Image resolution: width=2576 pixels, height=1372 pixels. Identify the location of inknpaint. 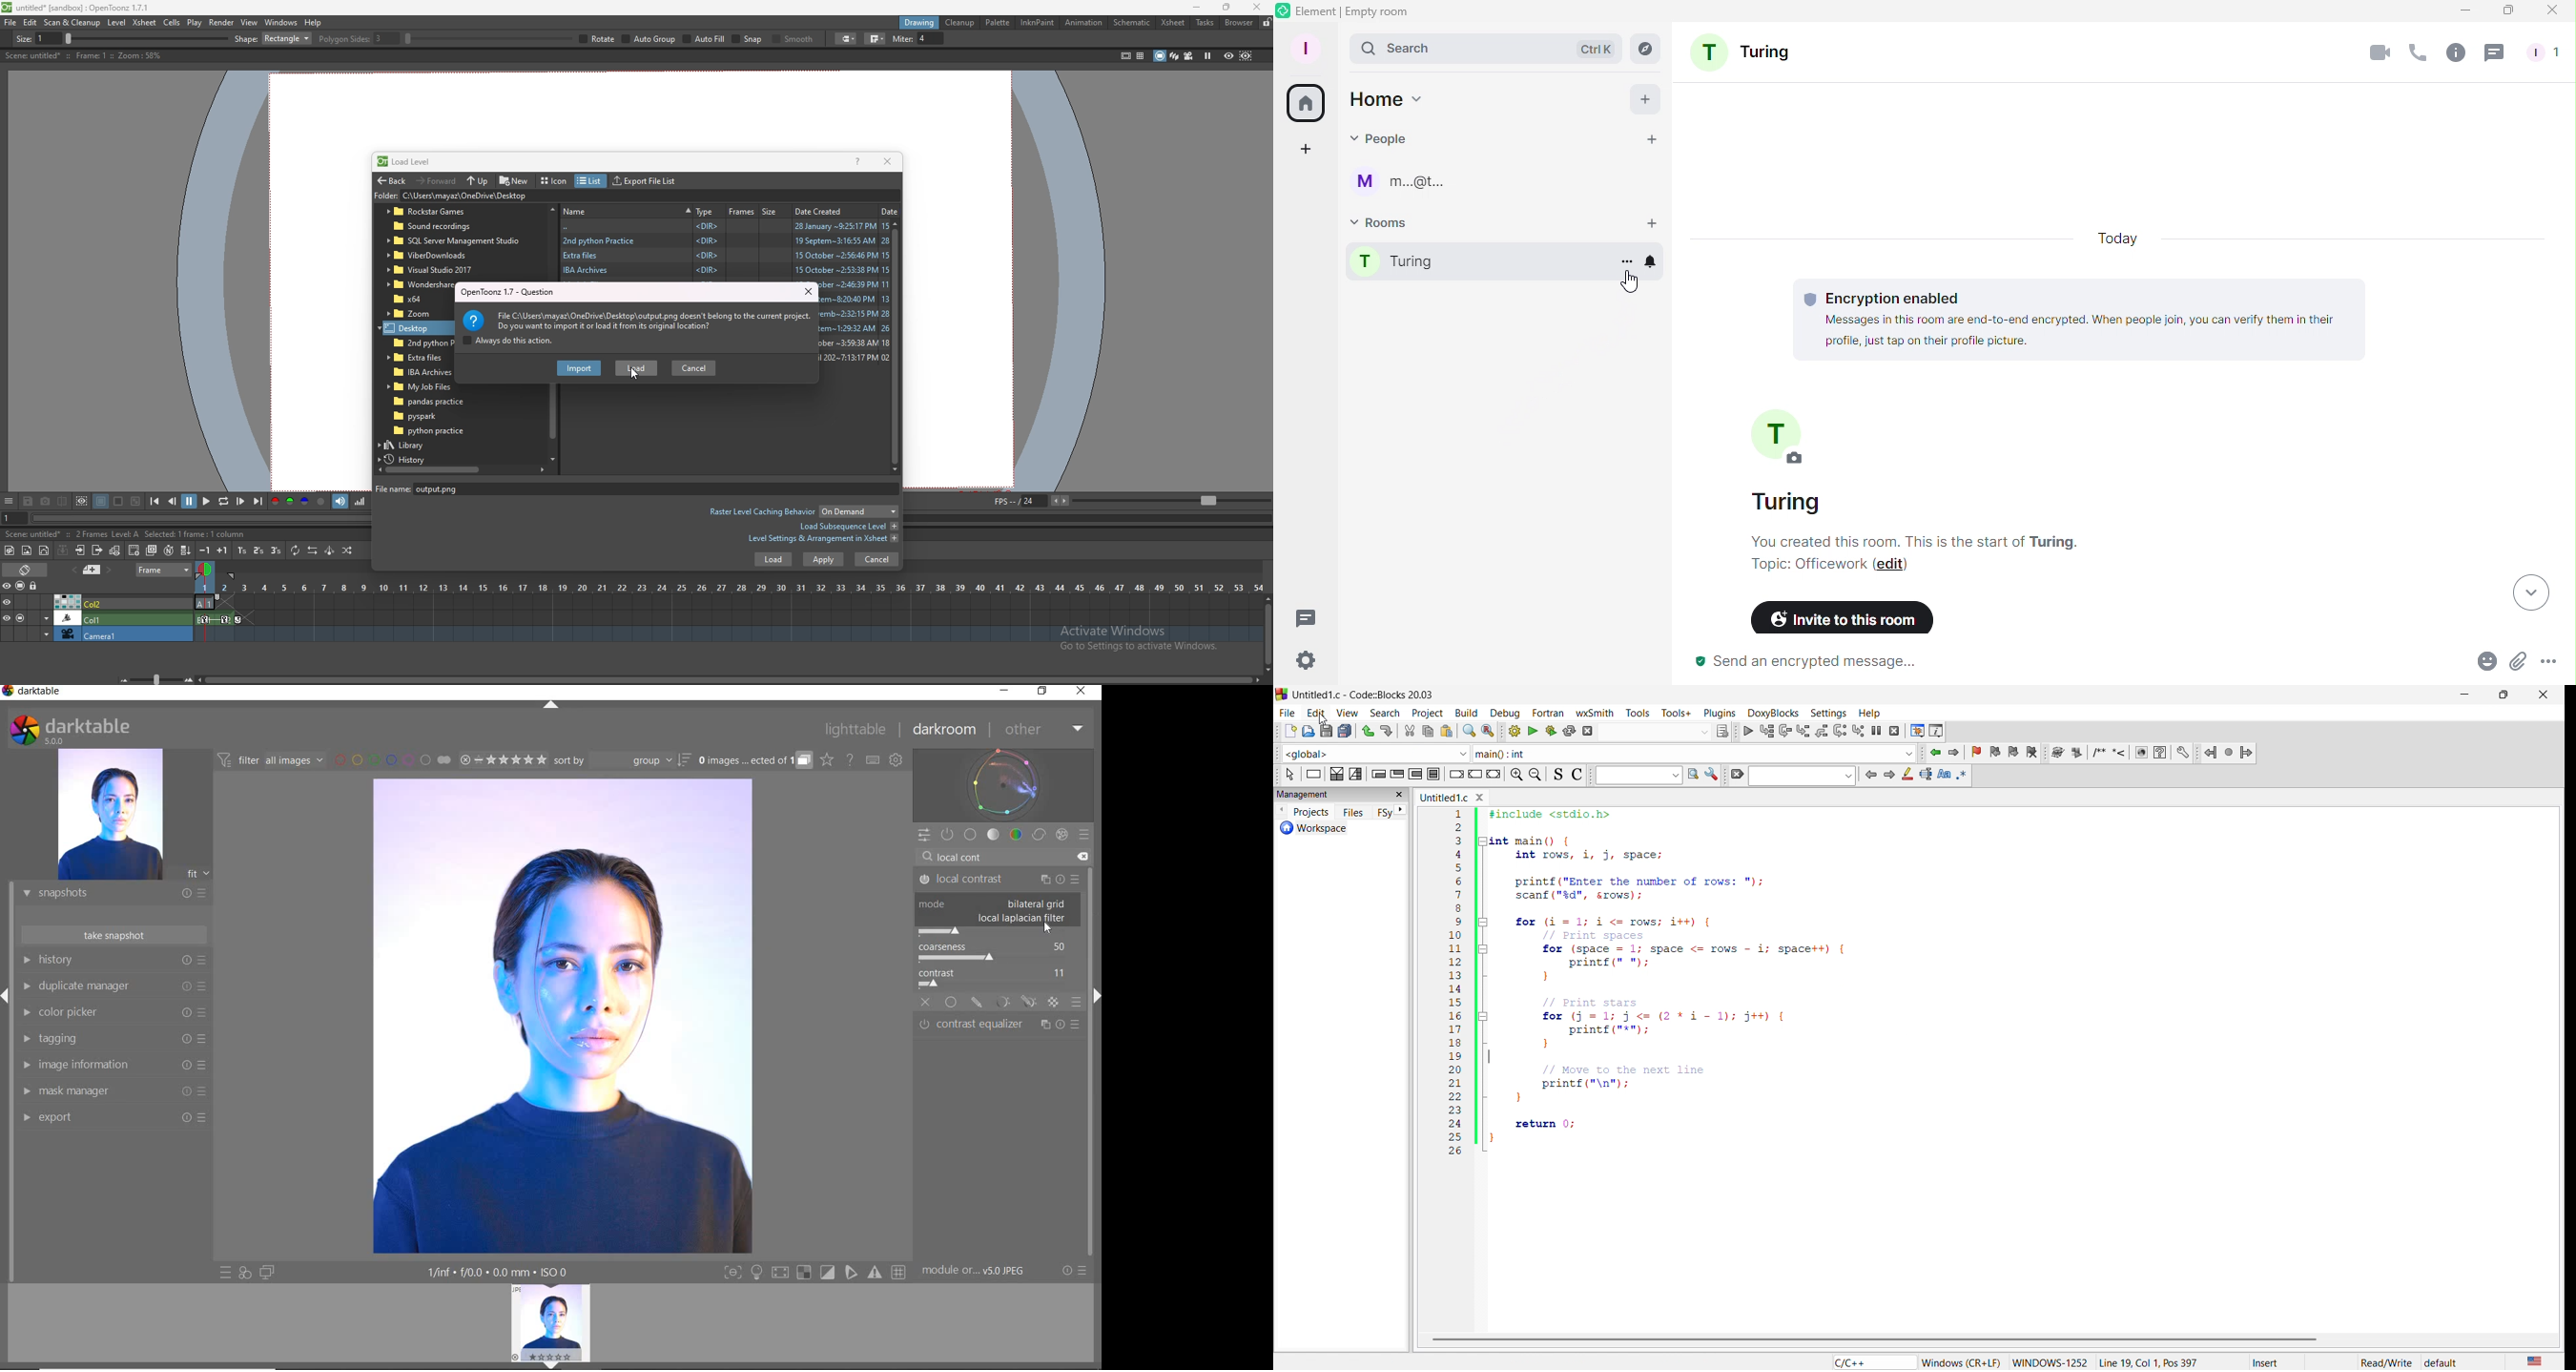
(1038, 23).